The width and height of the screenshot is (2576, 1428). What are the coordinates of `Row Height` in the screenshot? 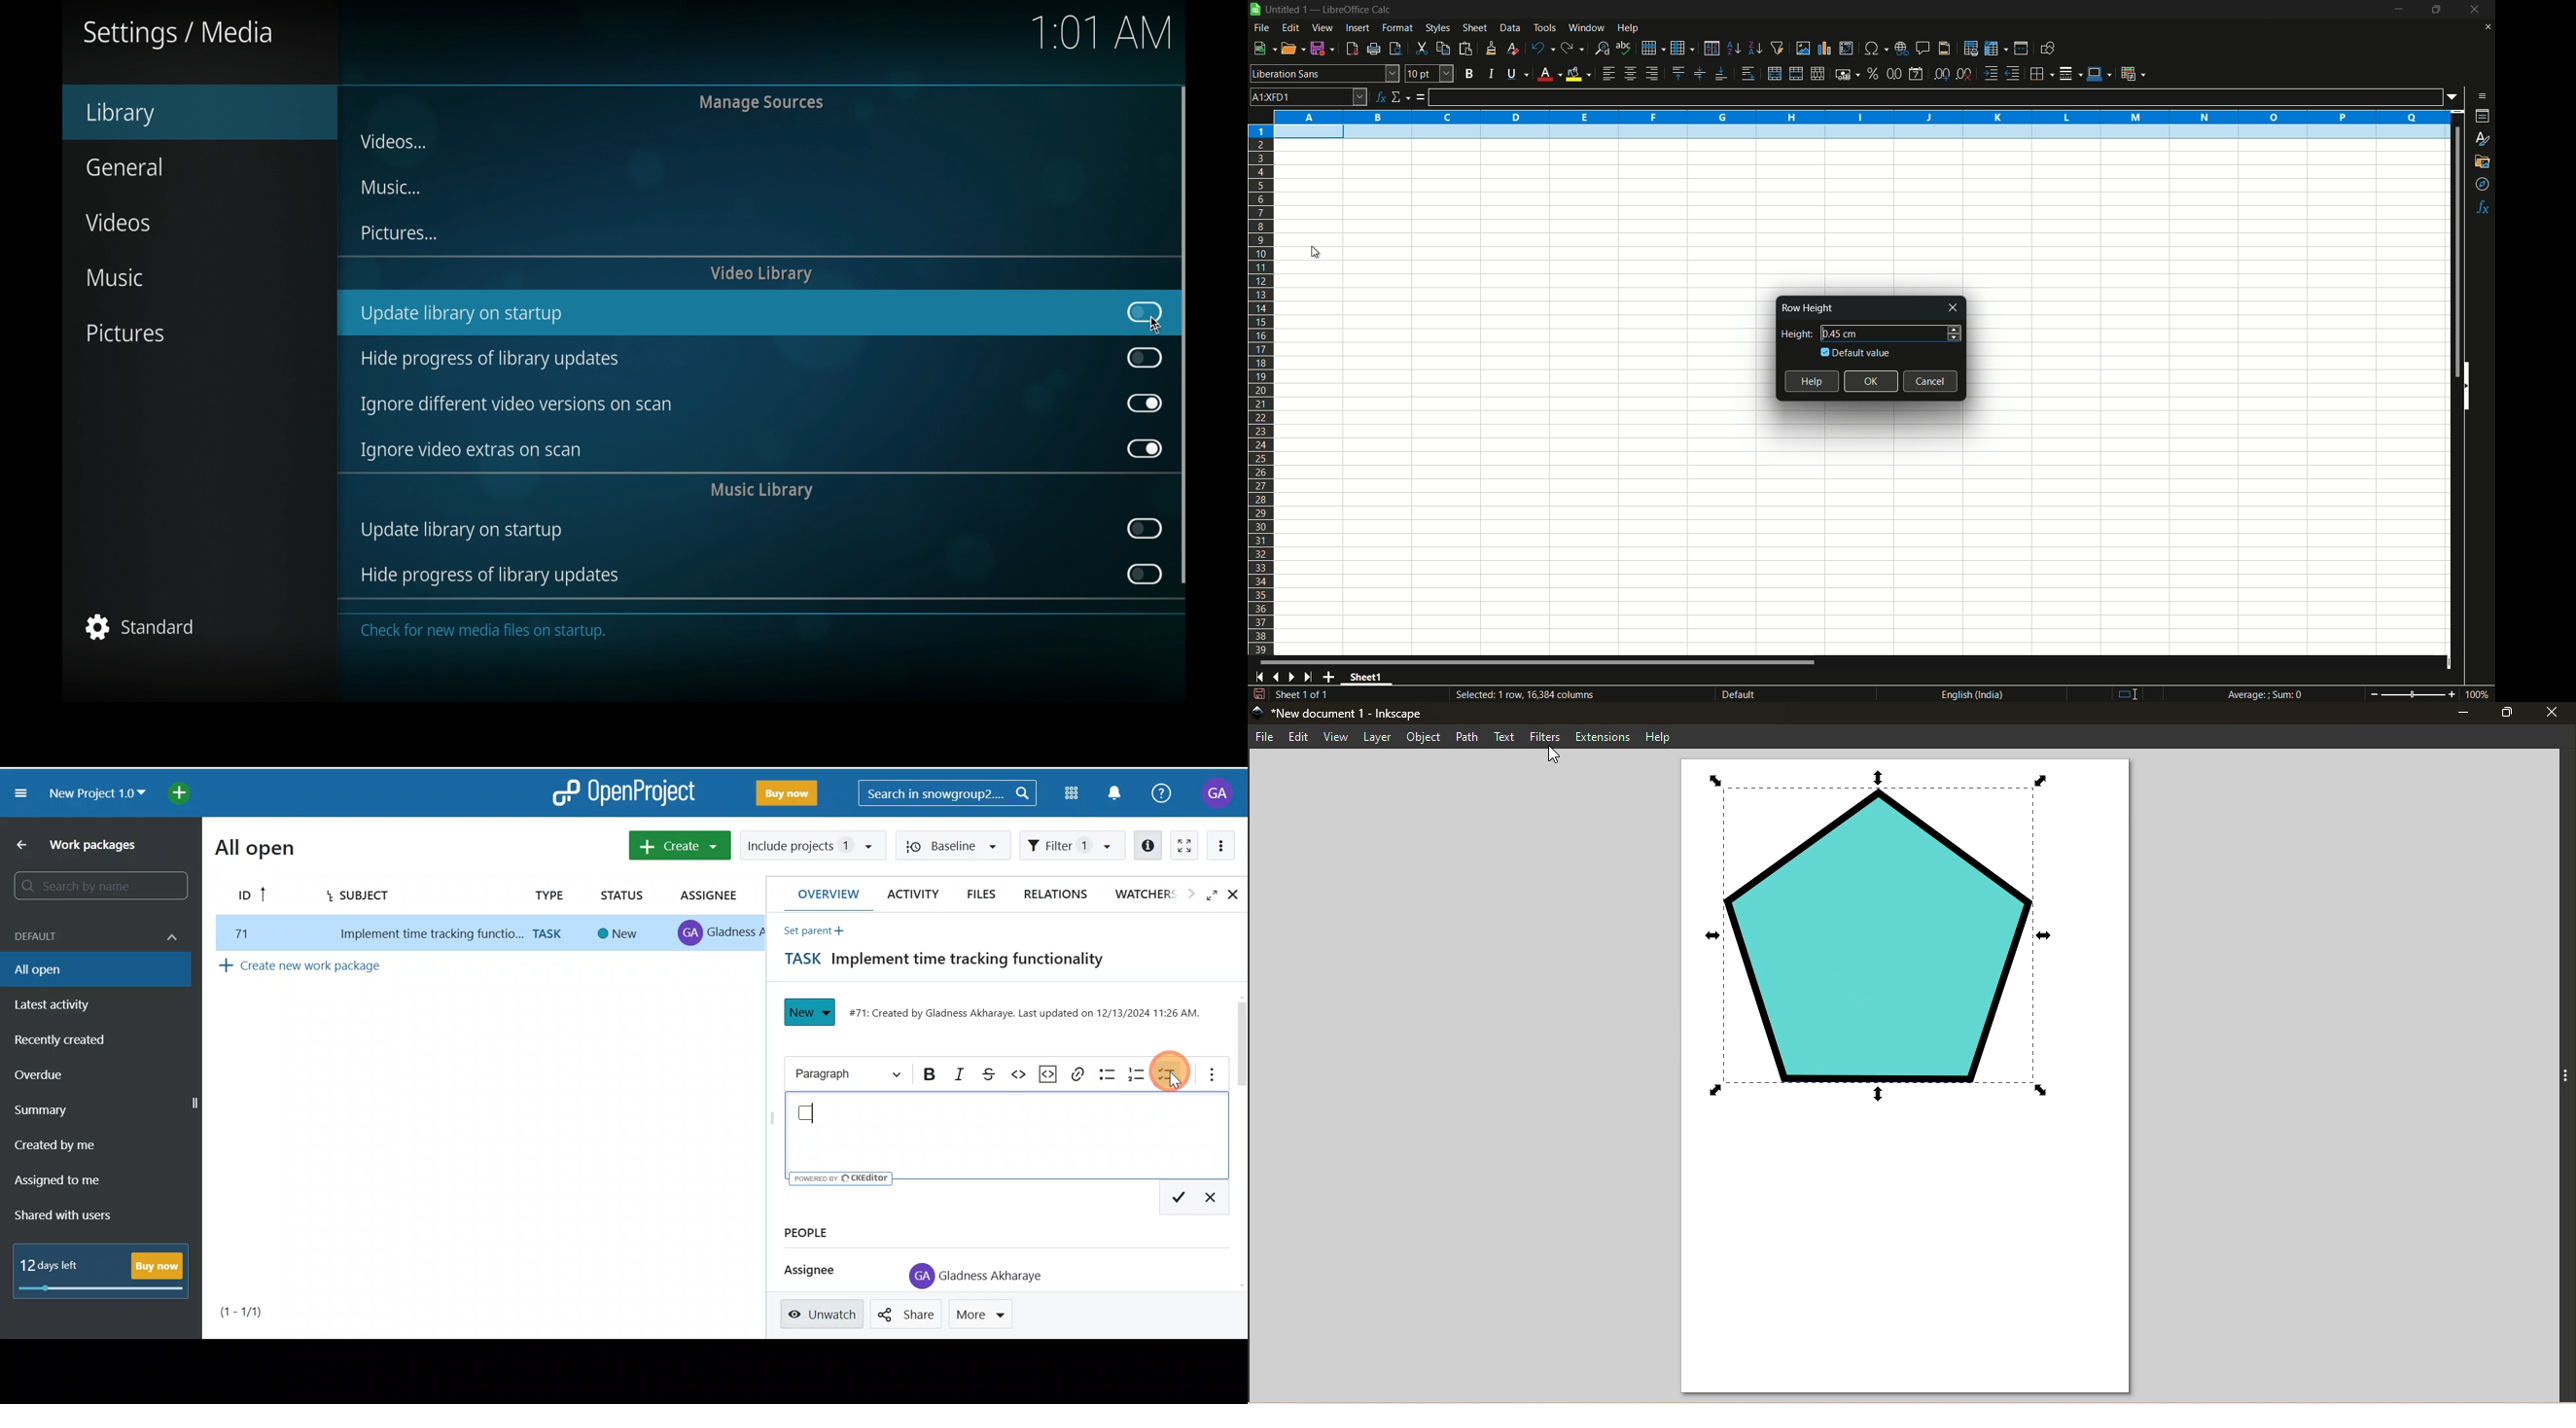 It's located at (1806, 308).